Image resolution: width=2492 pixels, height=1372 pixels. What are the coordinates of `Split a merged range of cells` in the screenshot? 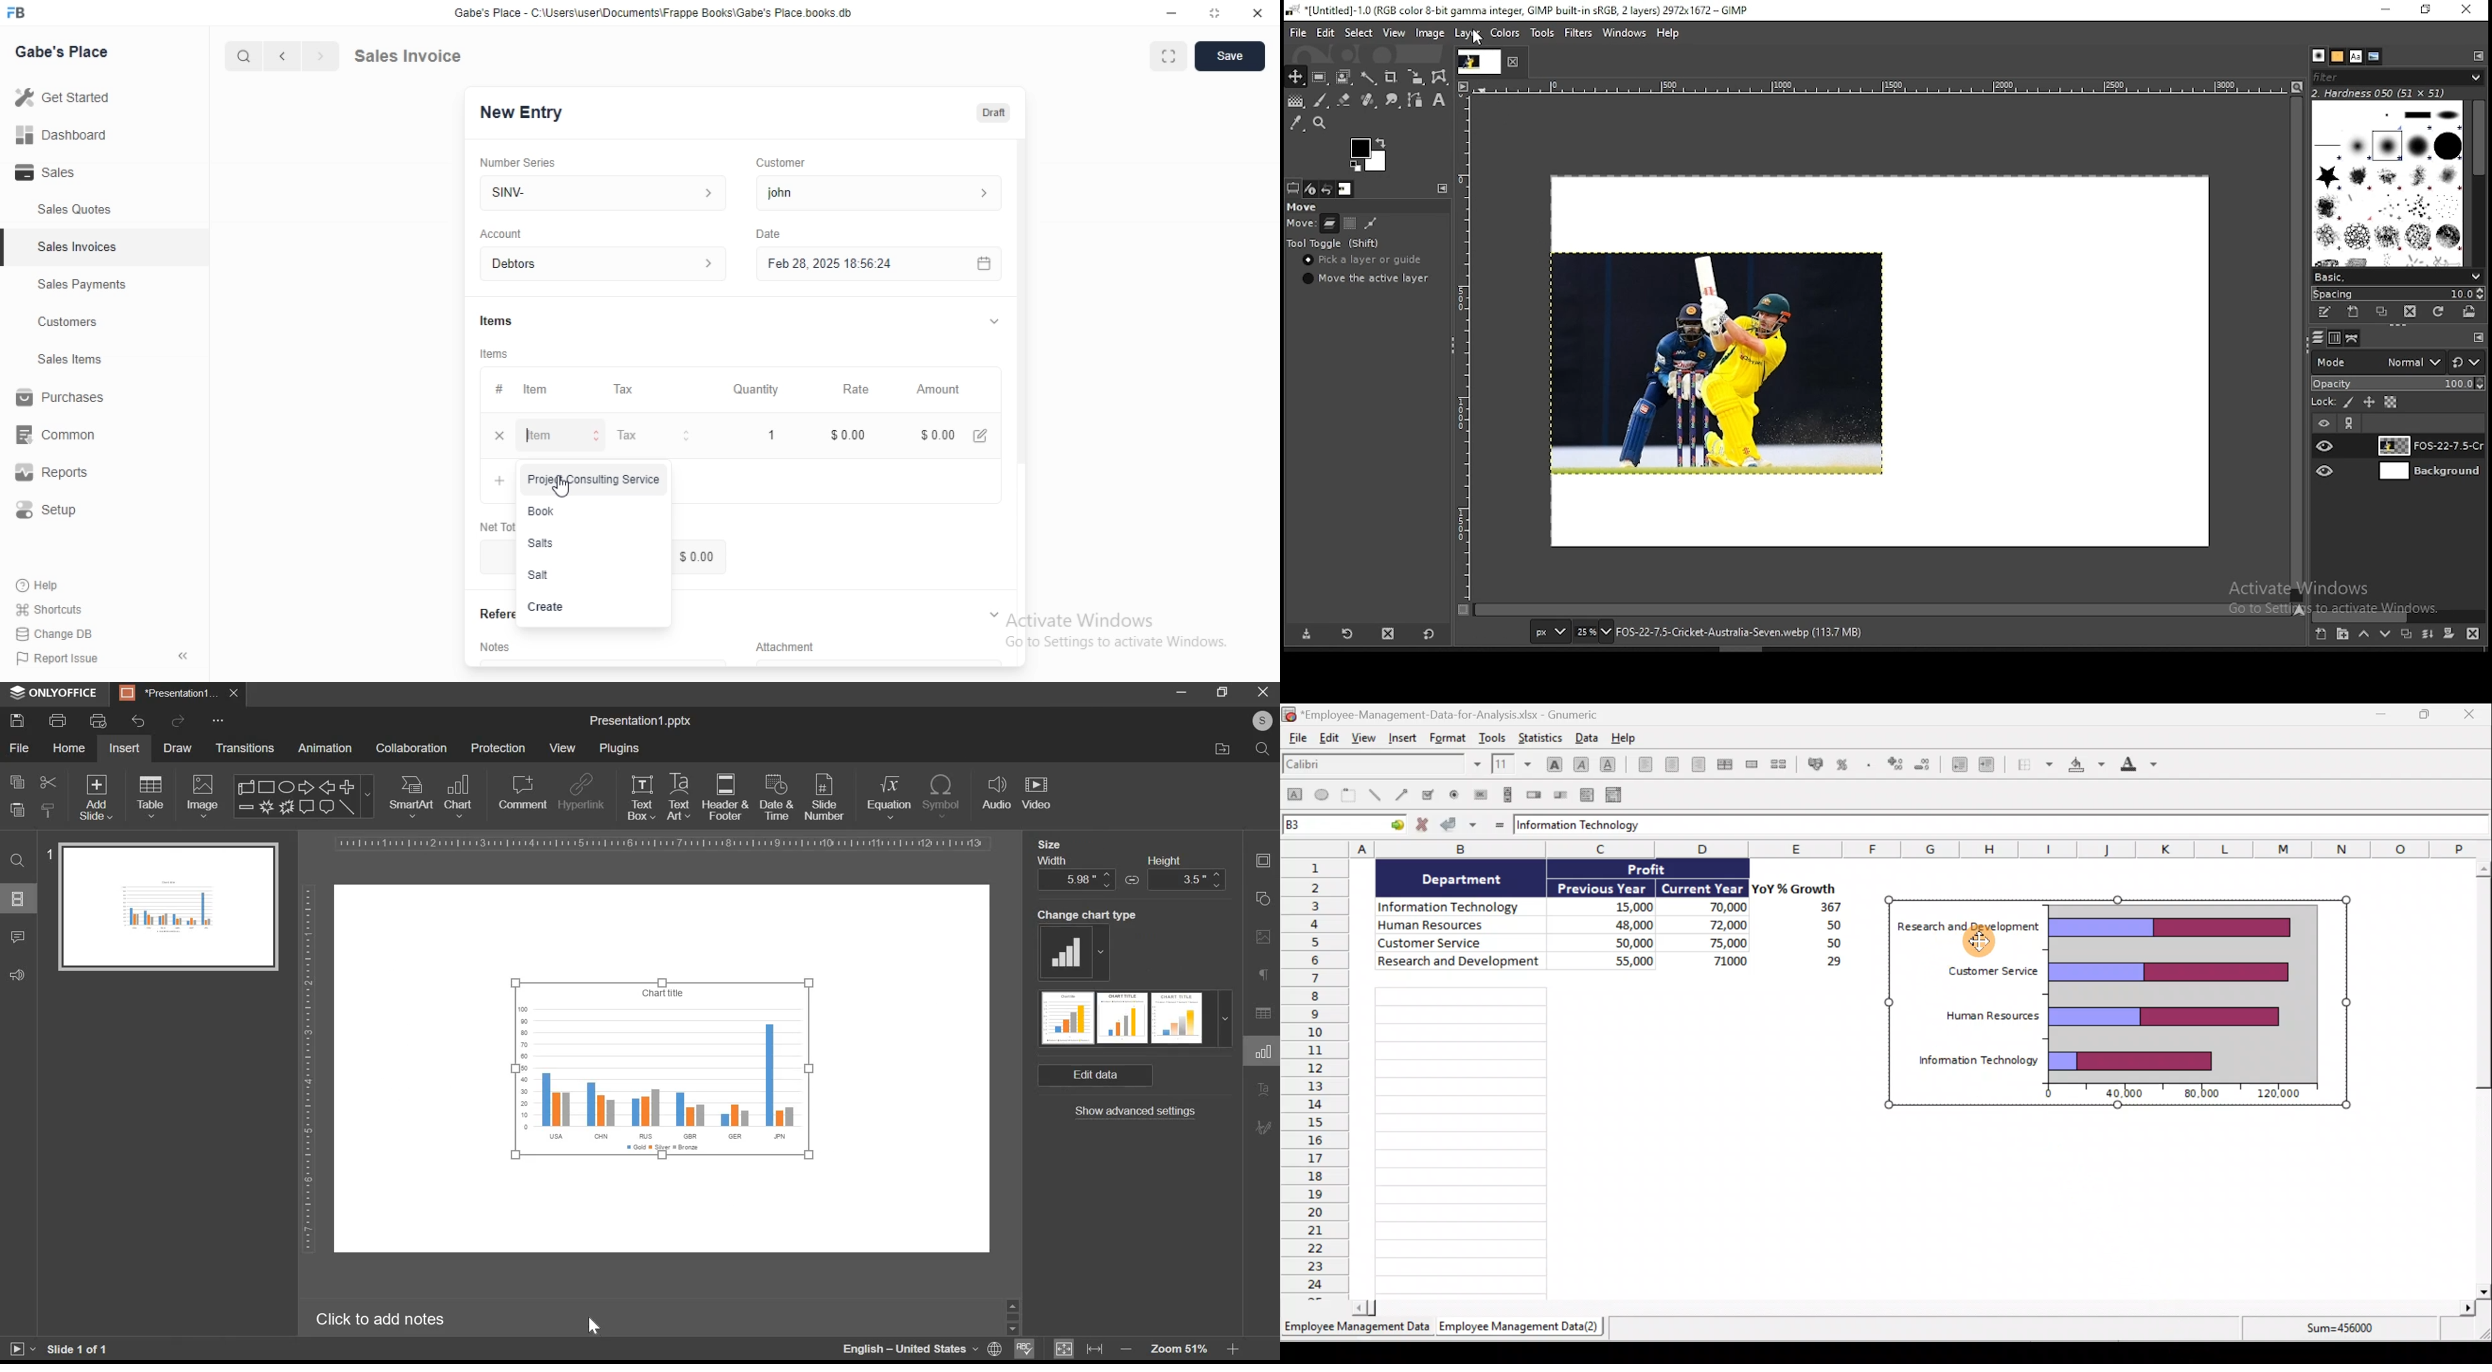 It's located at (1784, 765).